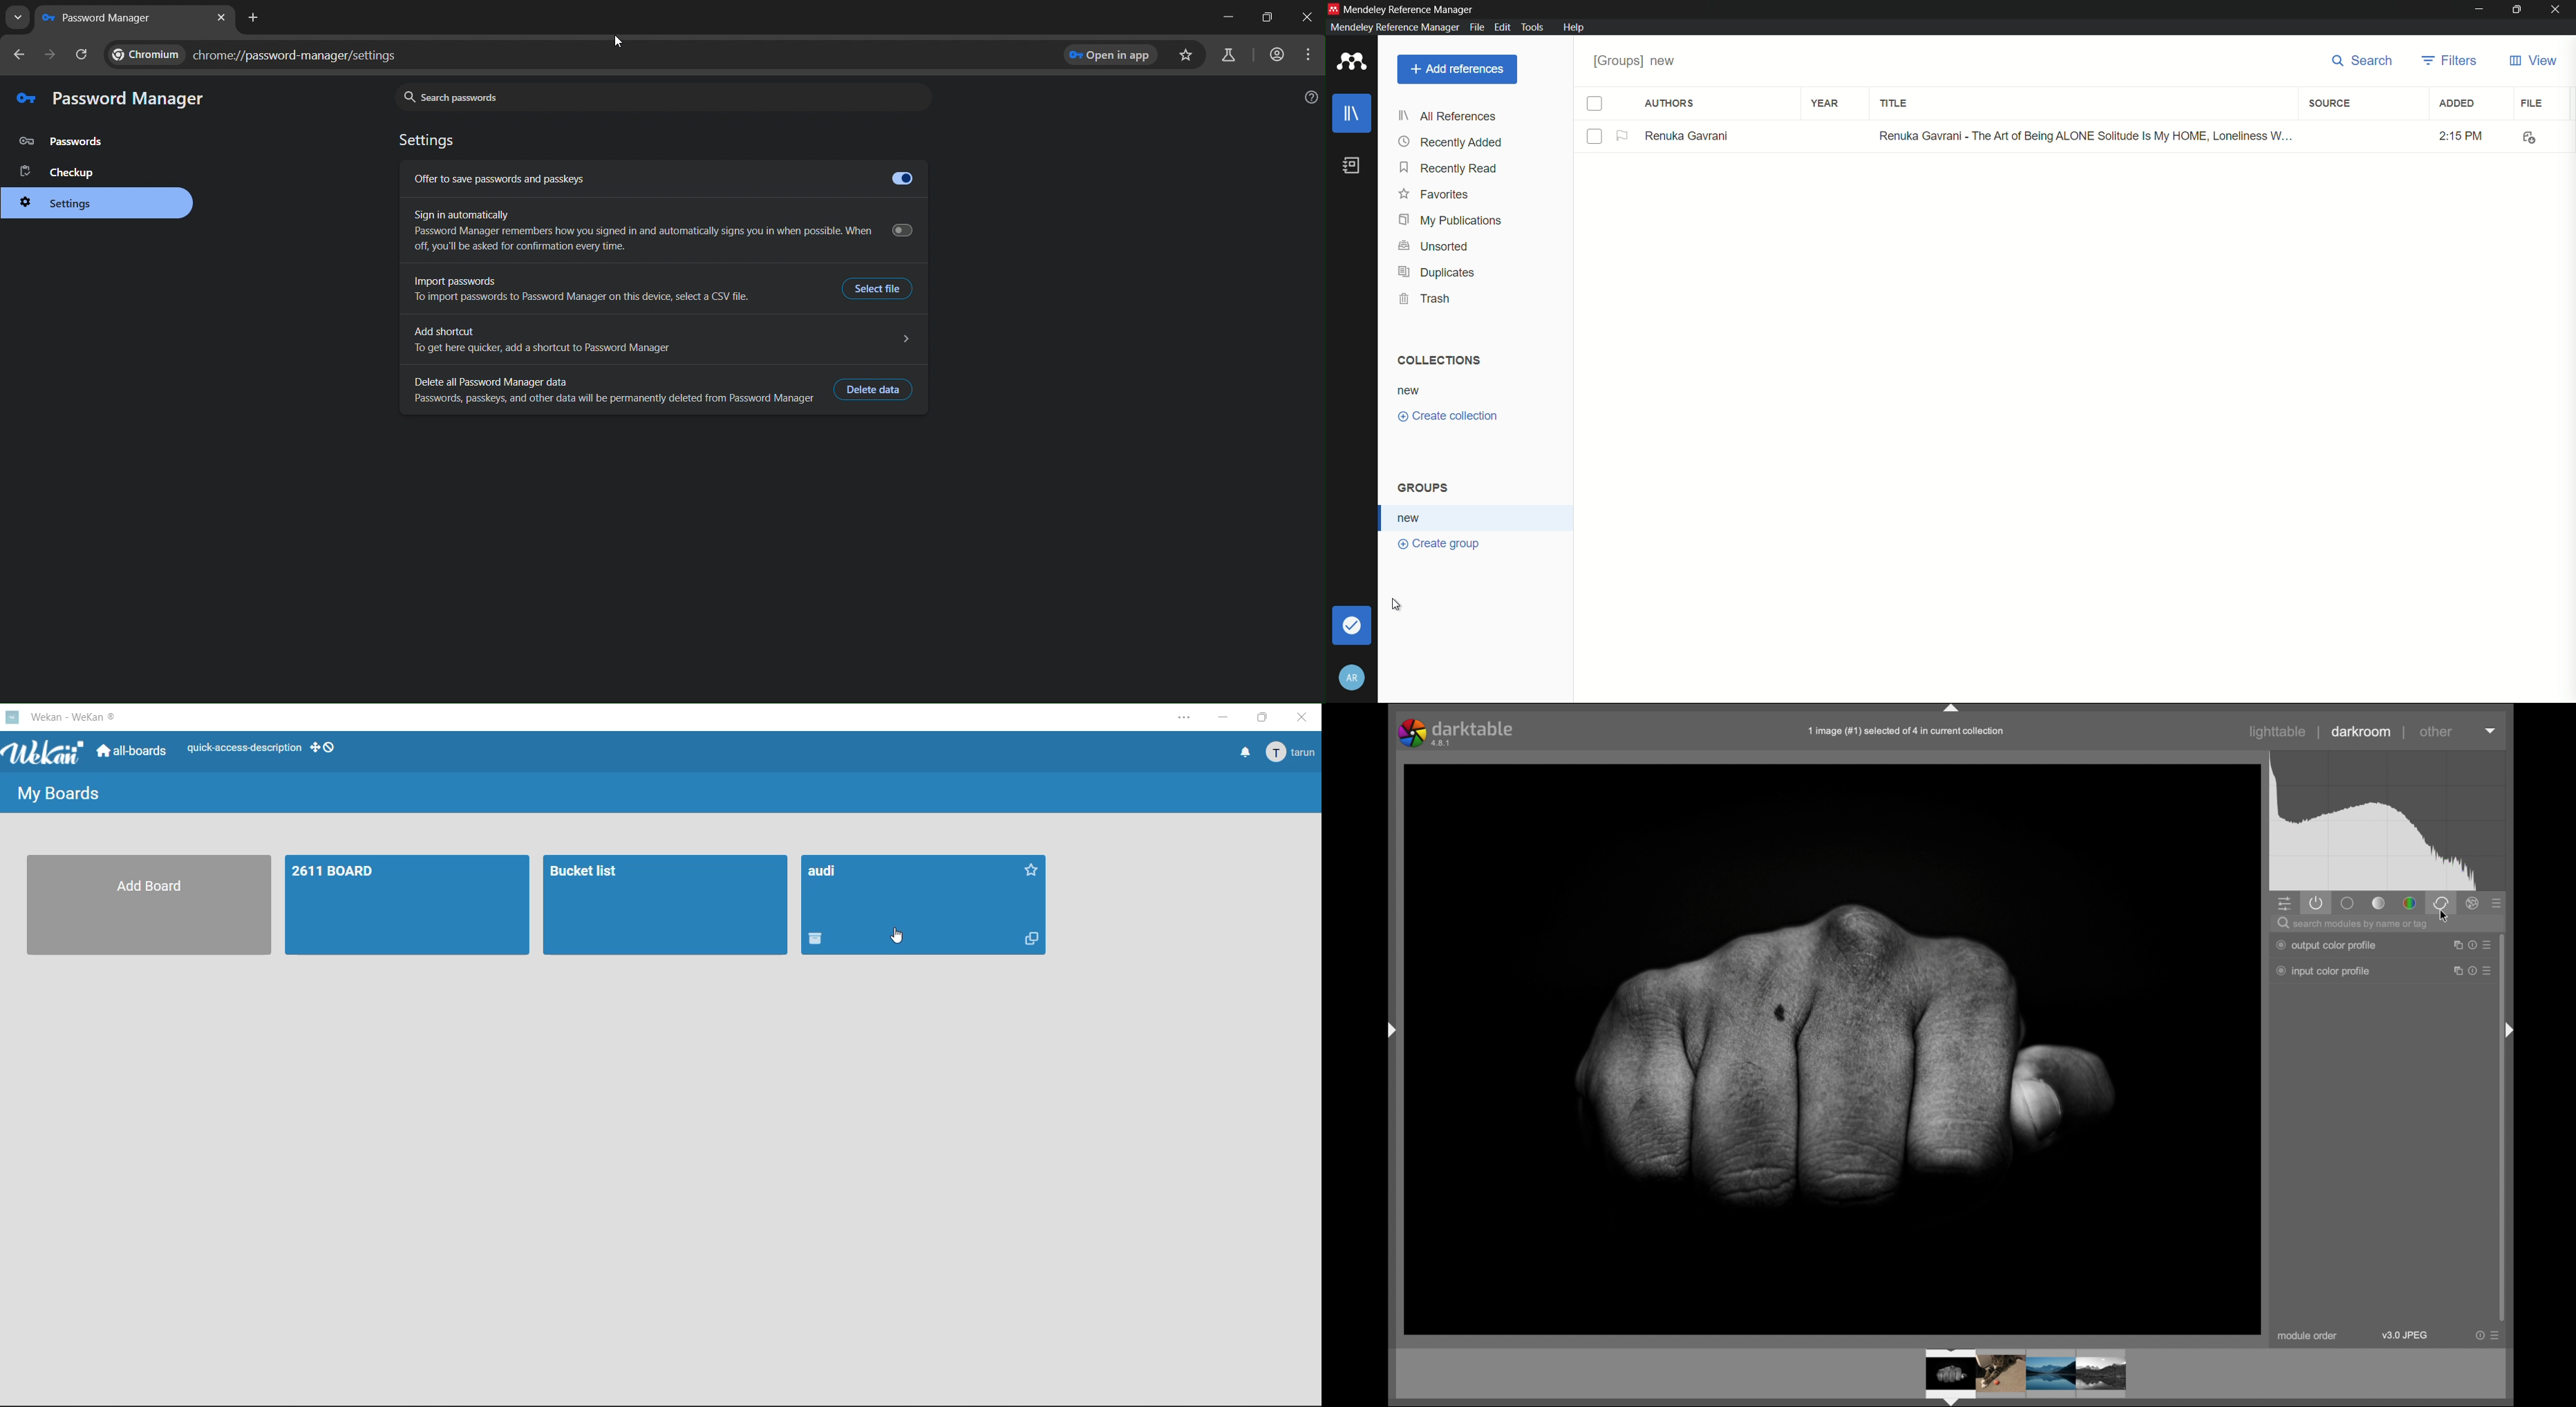  I want to click on checkup, so click(64, 172).